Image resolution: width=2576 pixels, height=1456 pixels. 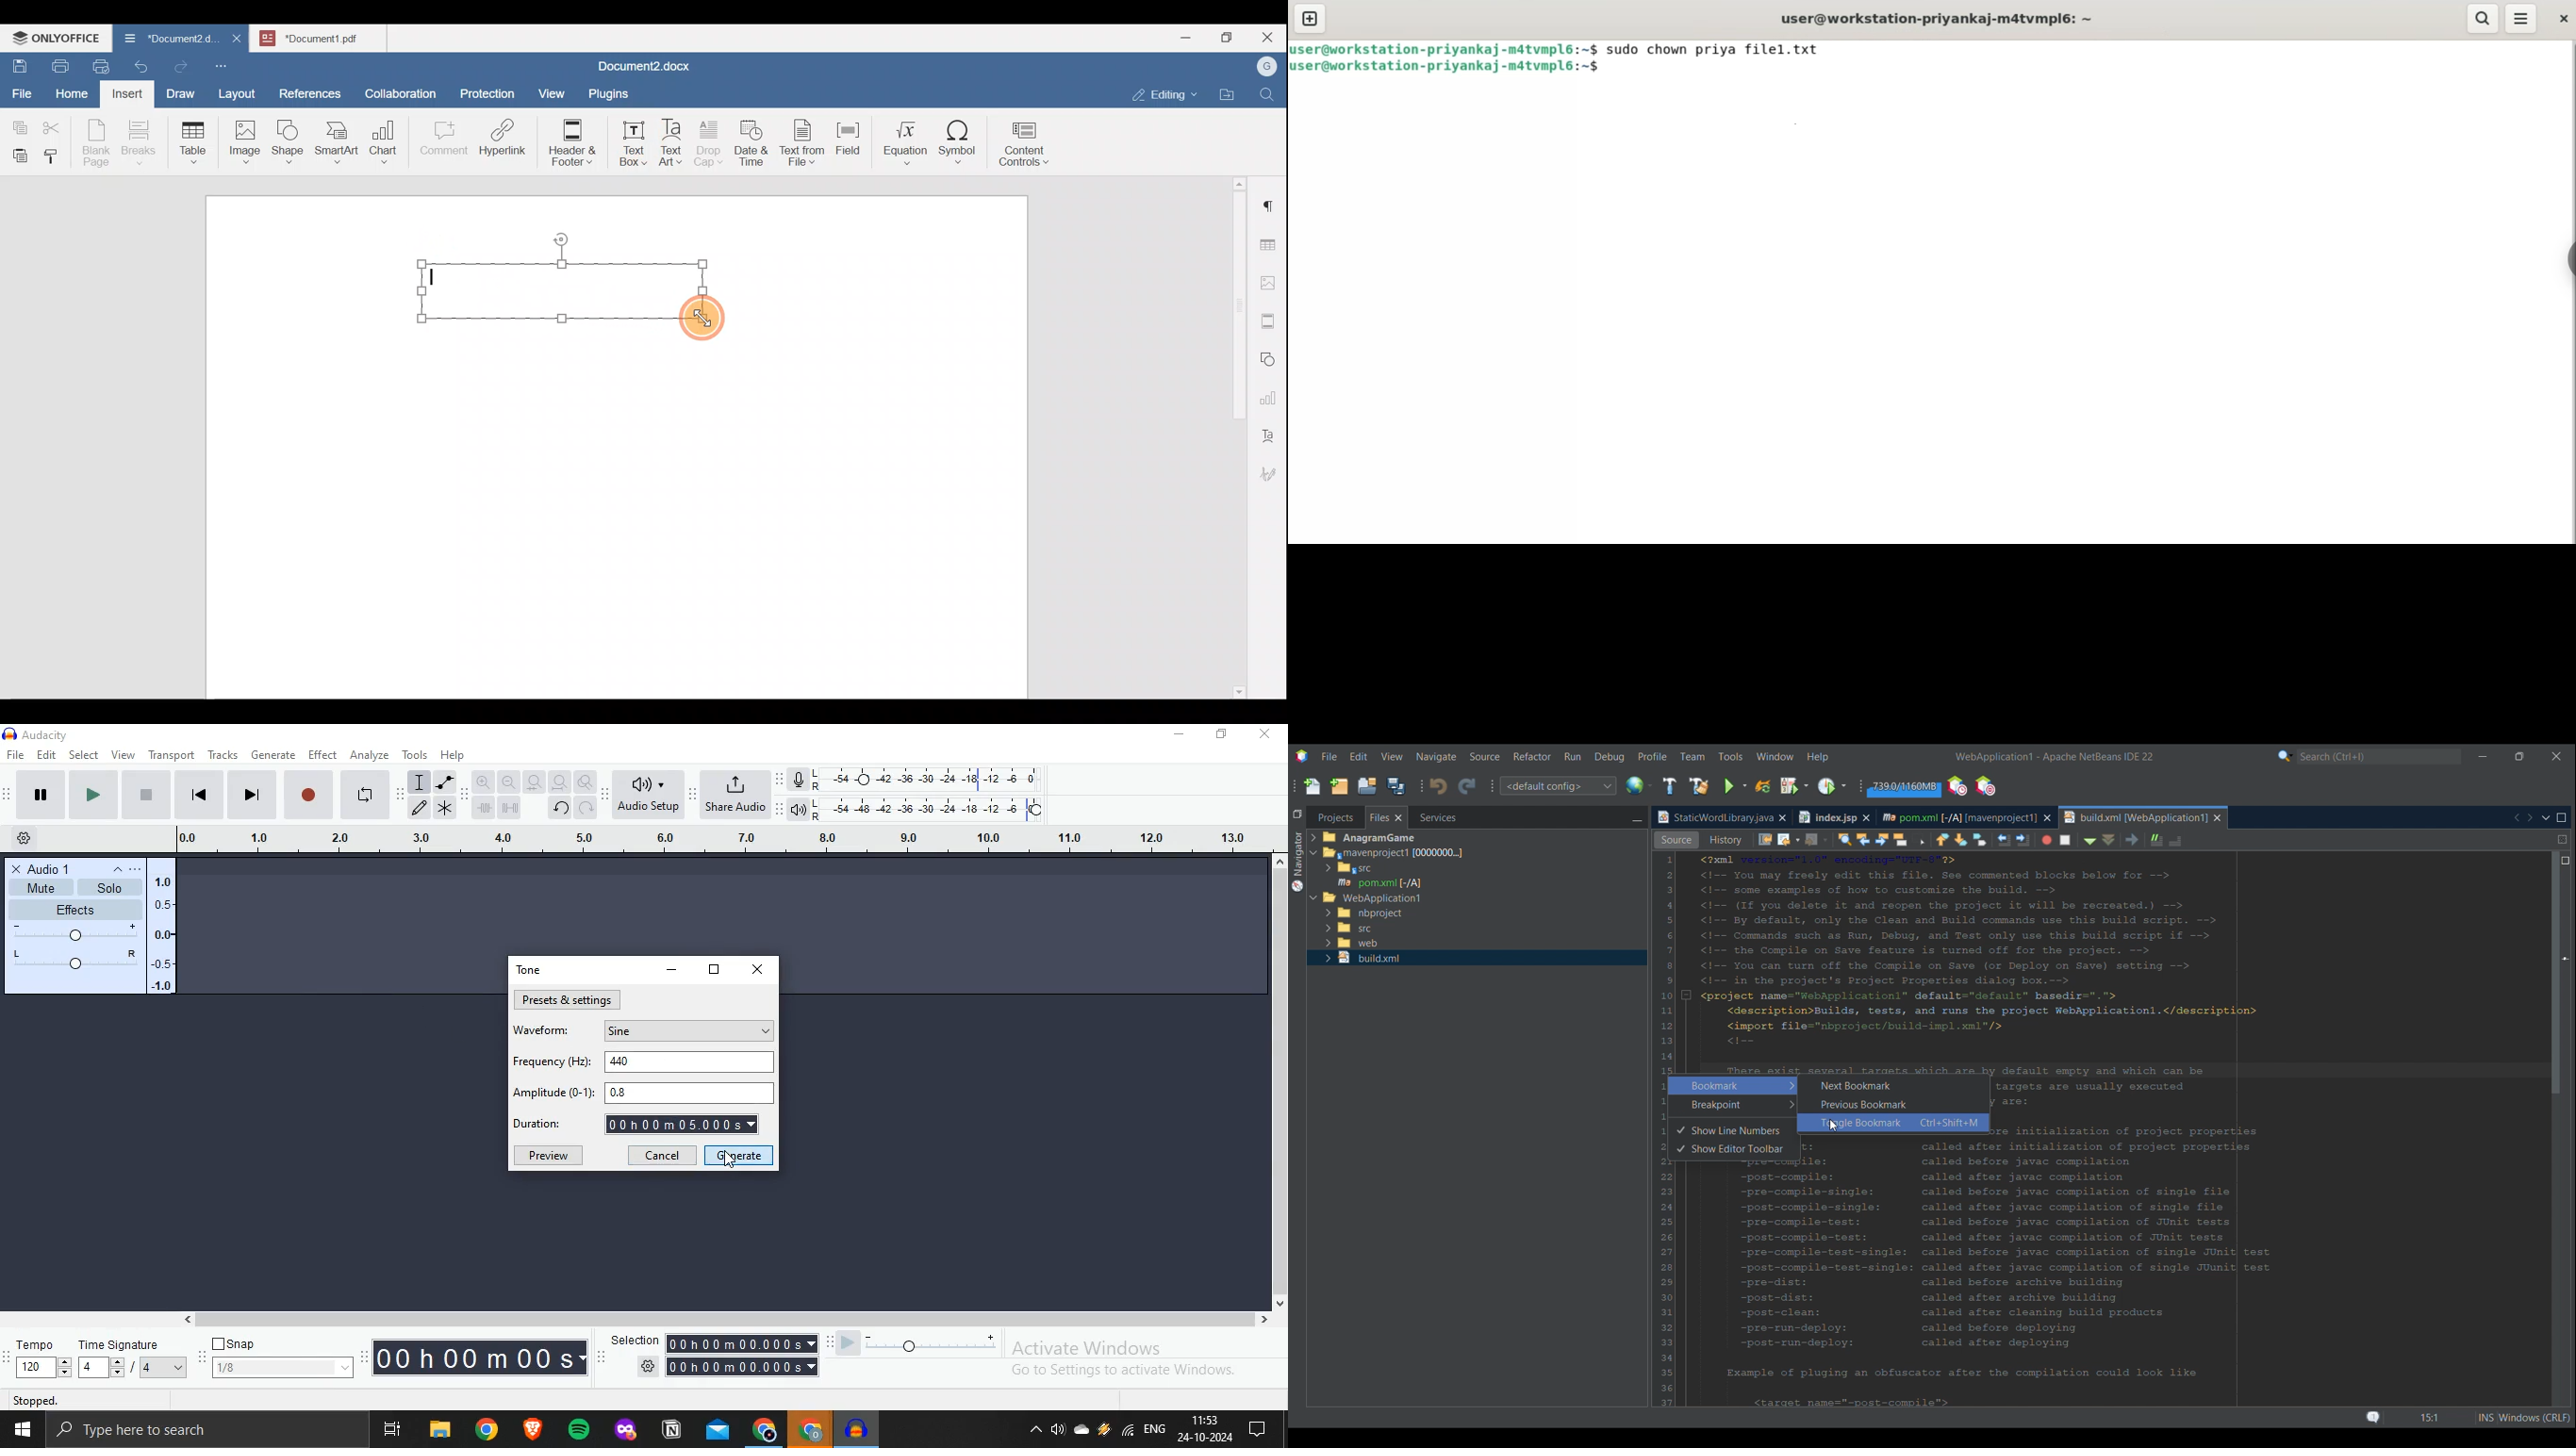 I want to click on Content controls, so click(x=1027, y=148).